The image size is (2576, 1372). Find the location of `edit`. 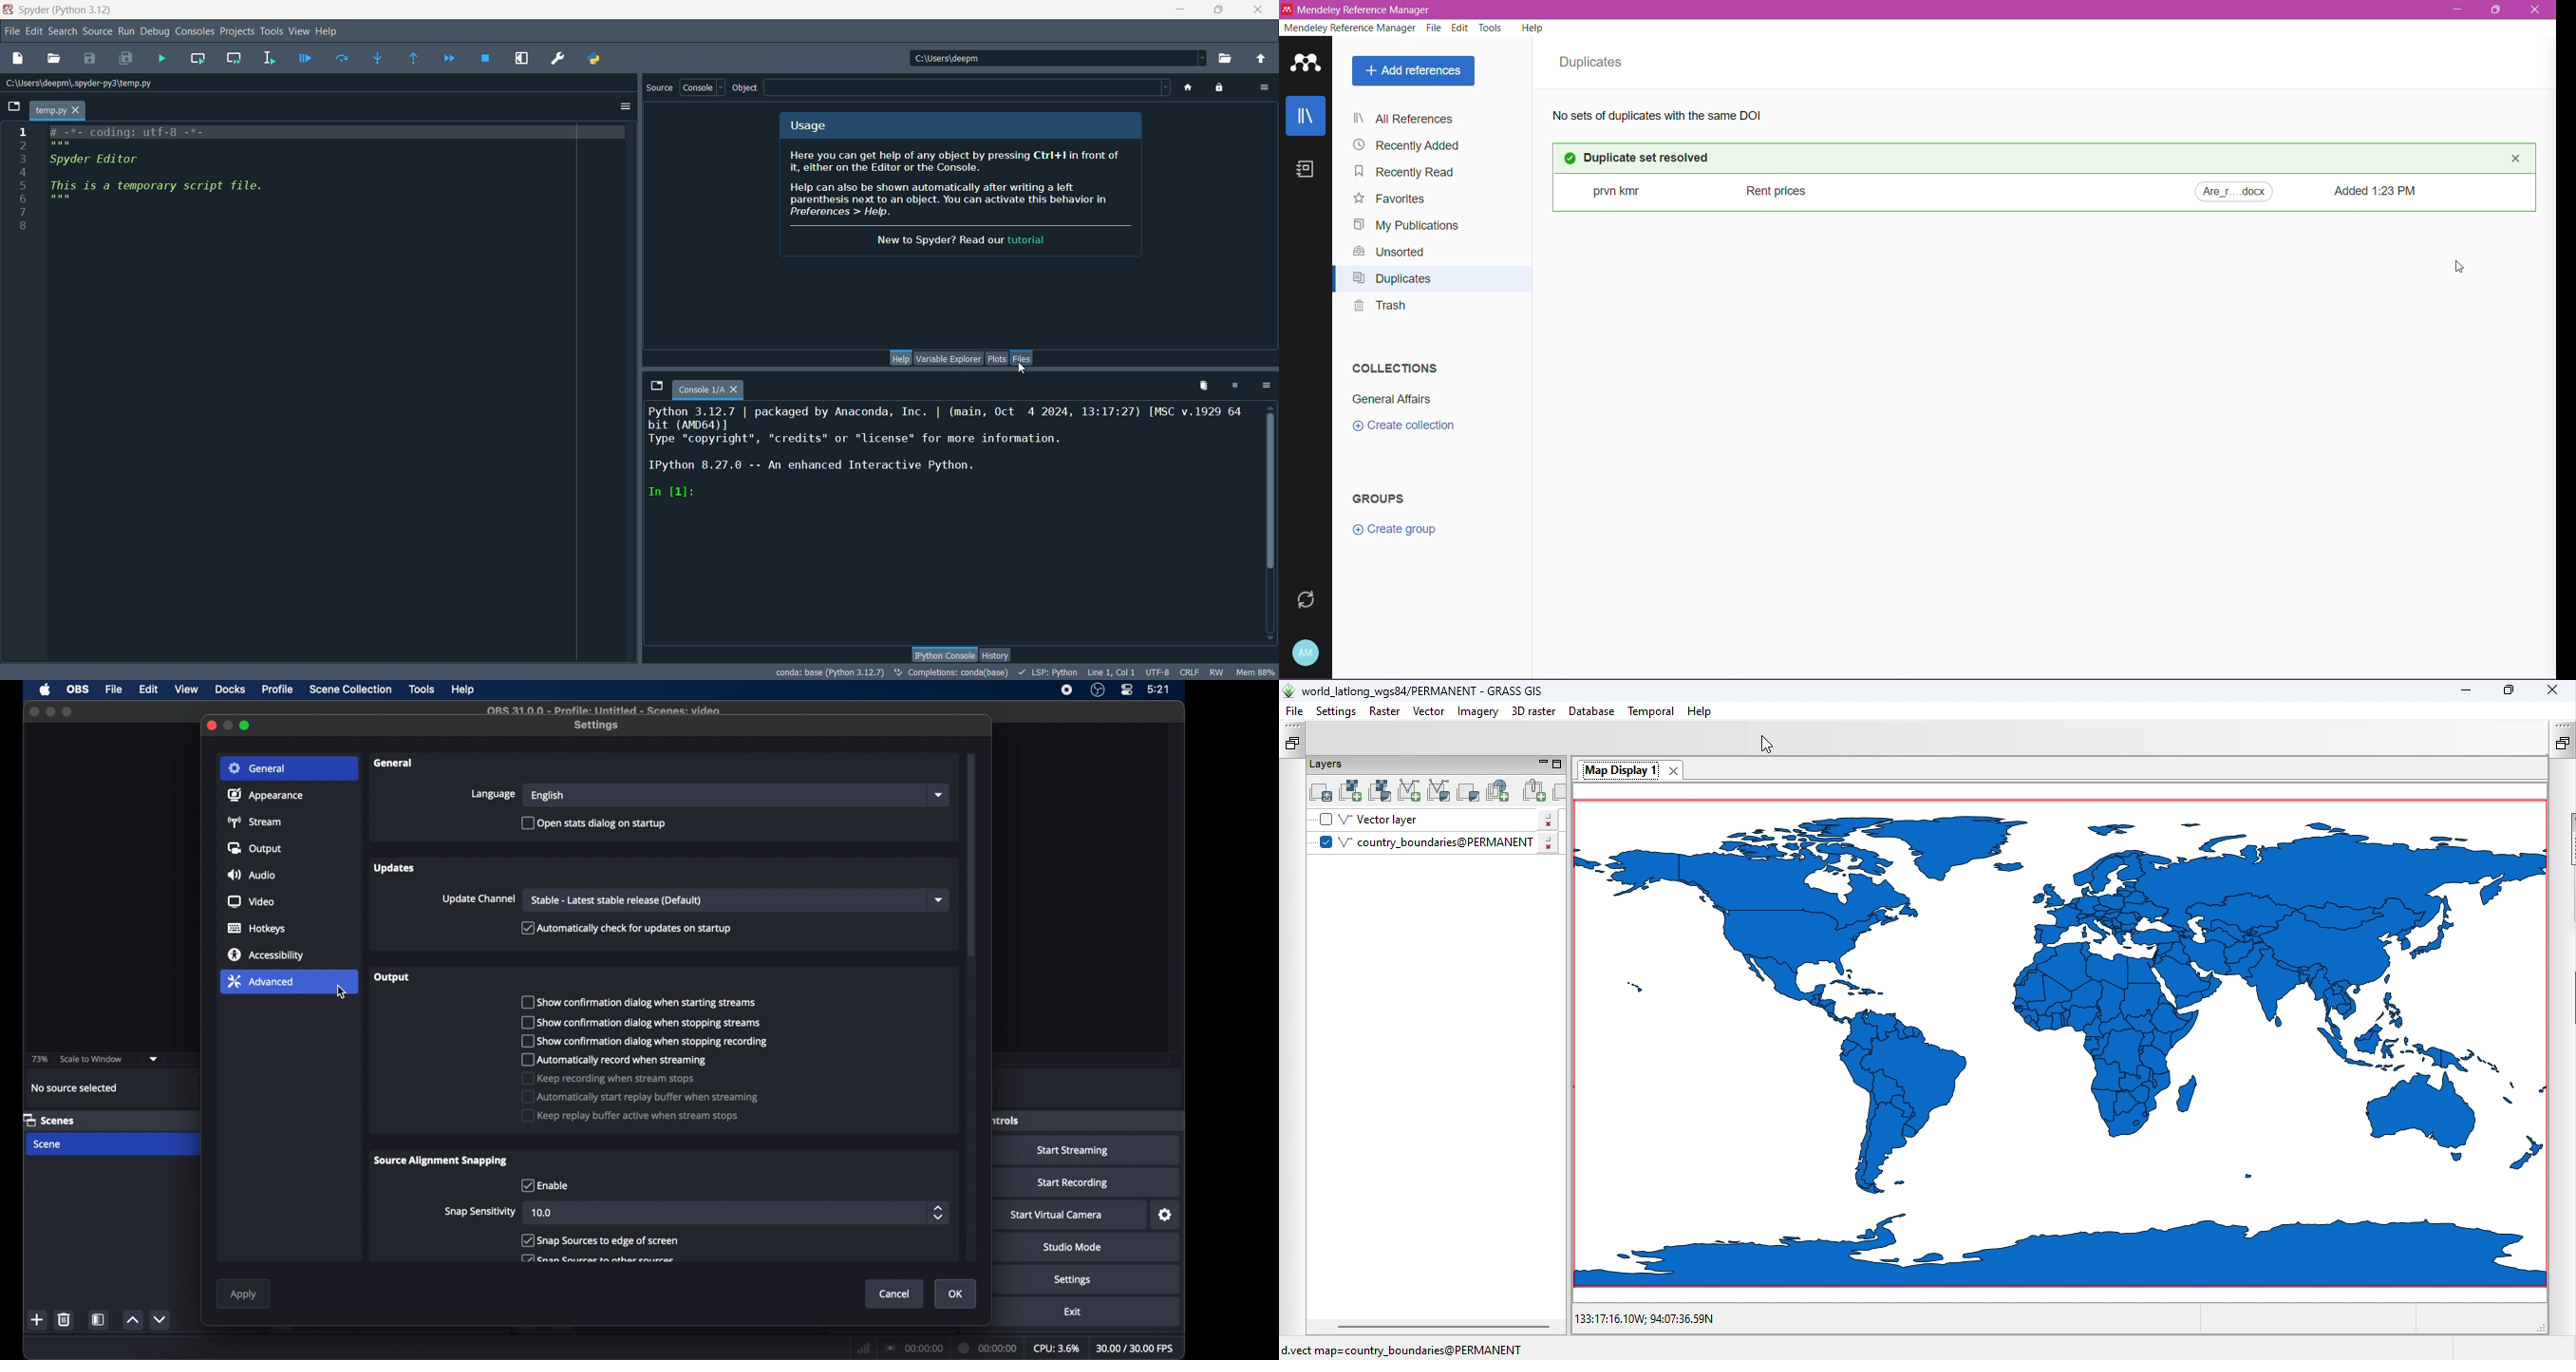

edit is located at coordinates (148, 690).